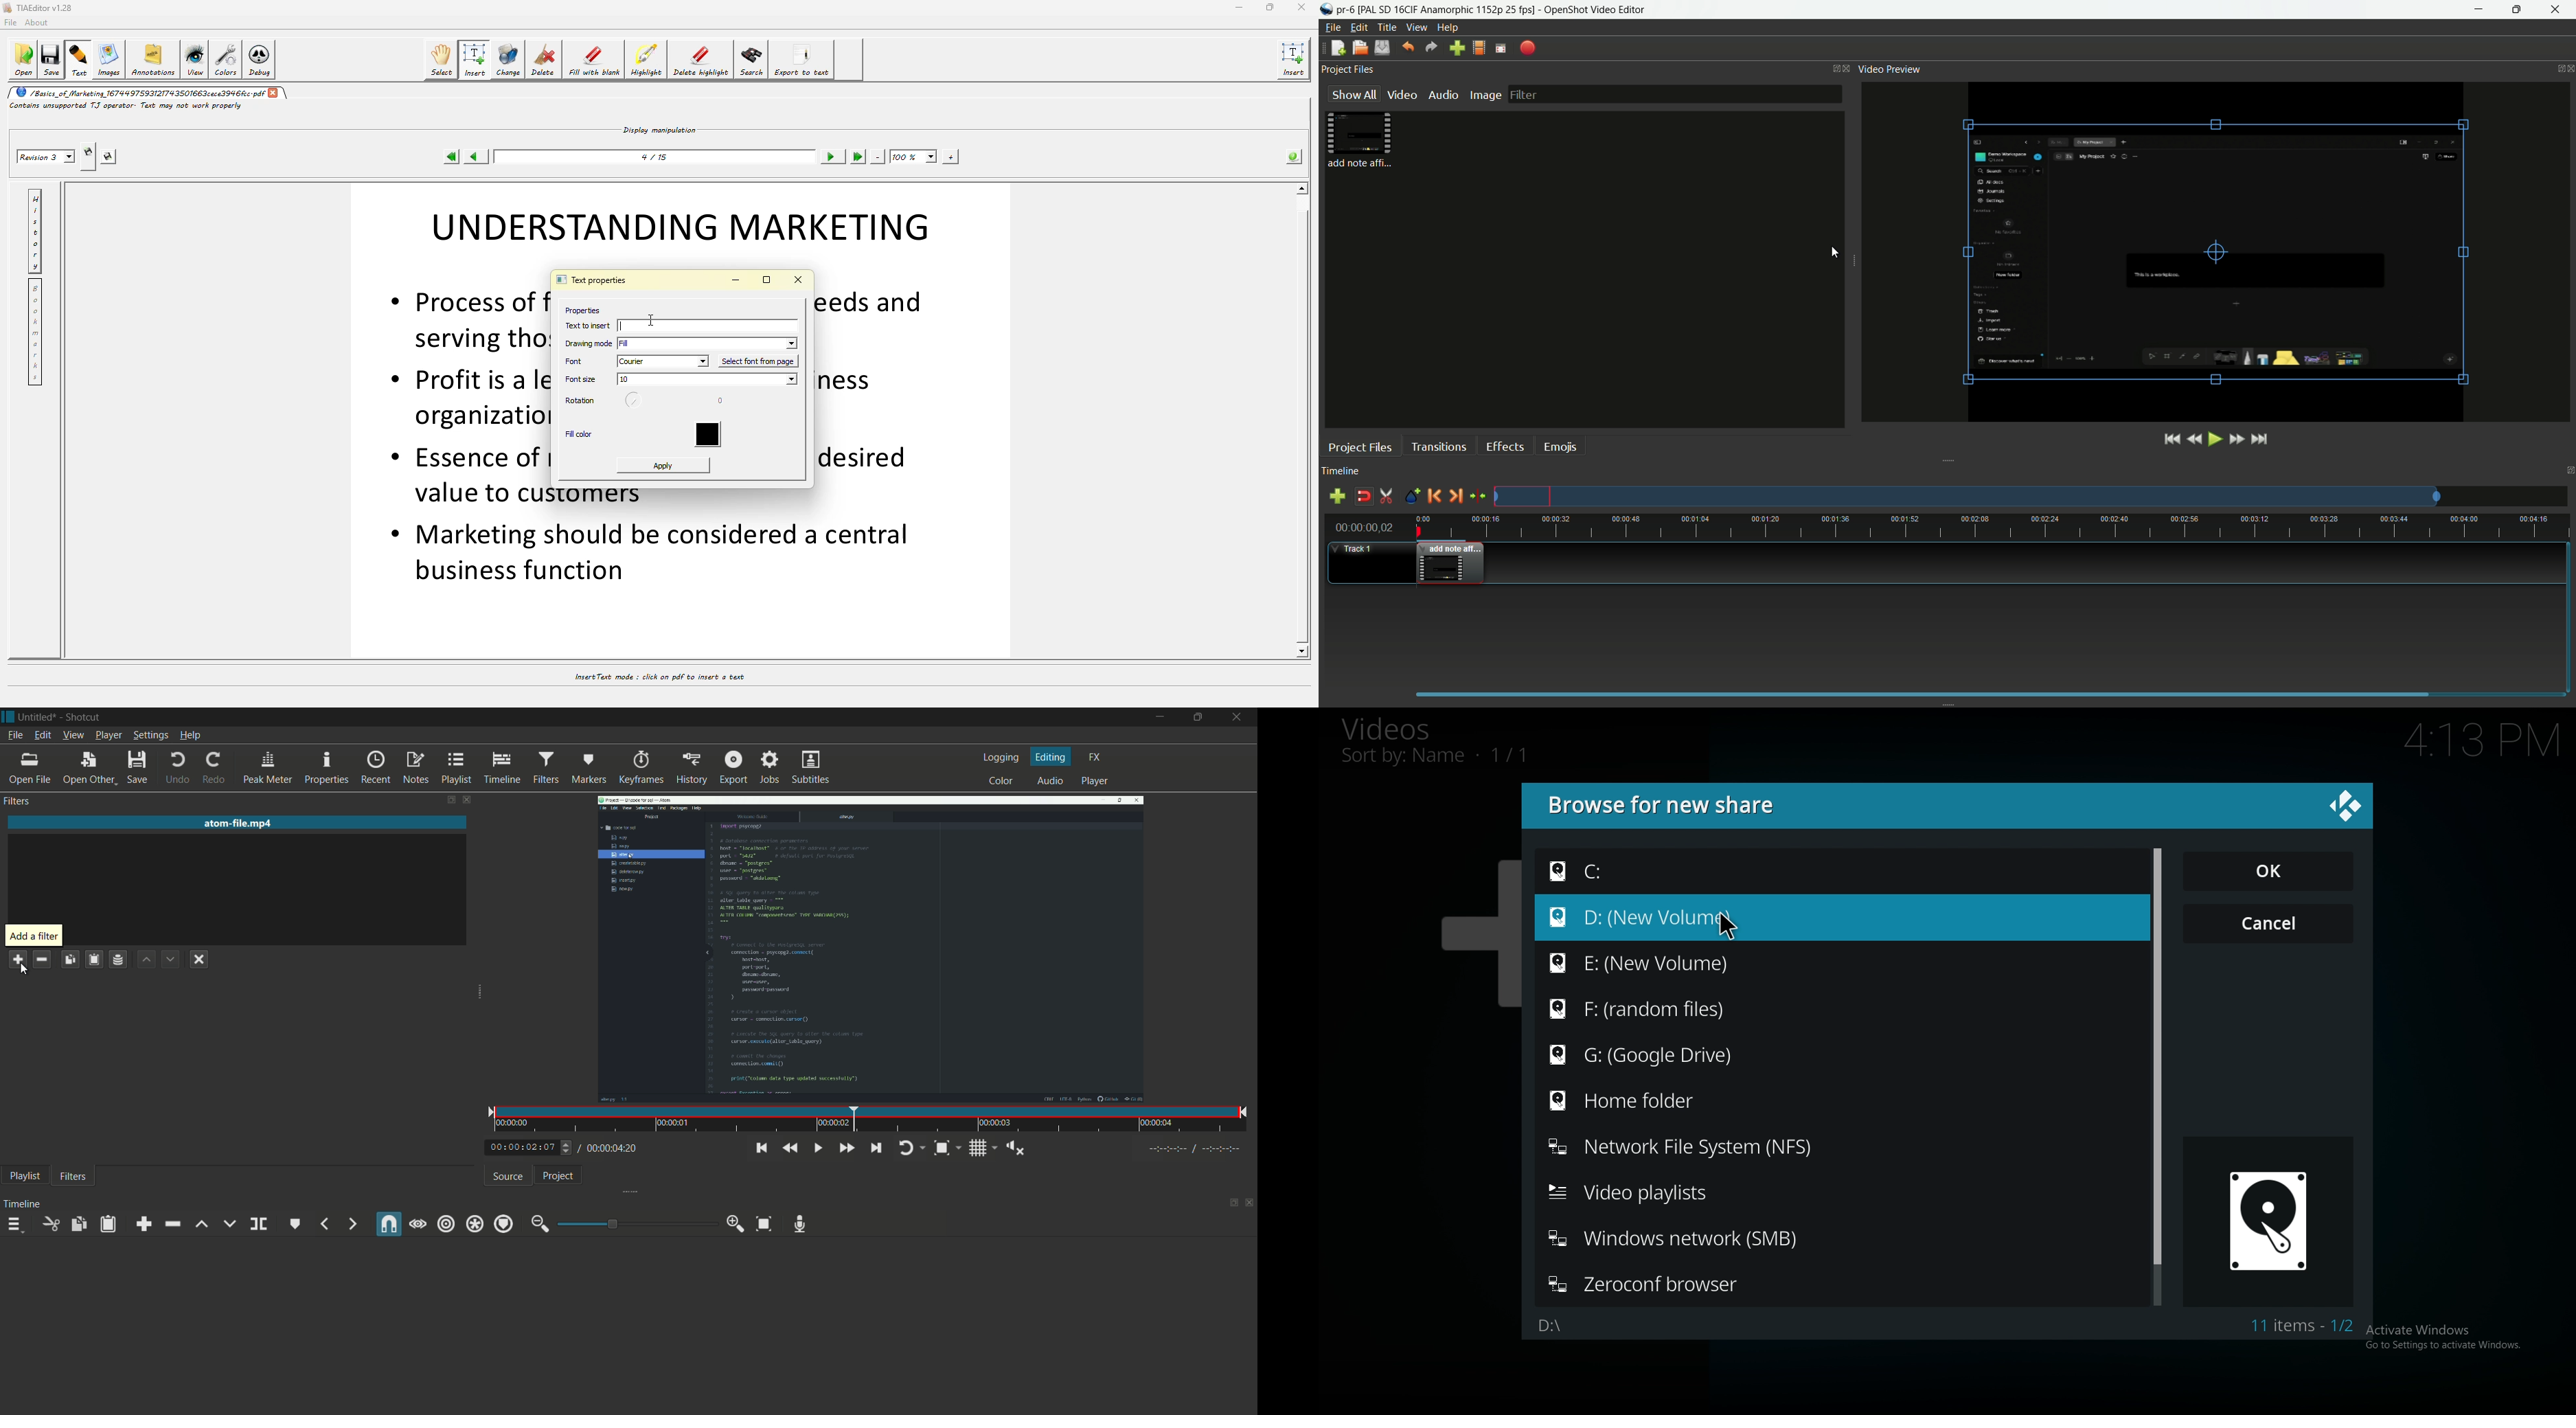 This screenshot has height=1428, width=2576. Describe the element at coordinates (24, 970) in the screenshot. I see `cursor` at that location.